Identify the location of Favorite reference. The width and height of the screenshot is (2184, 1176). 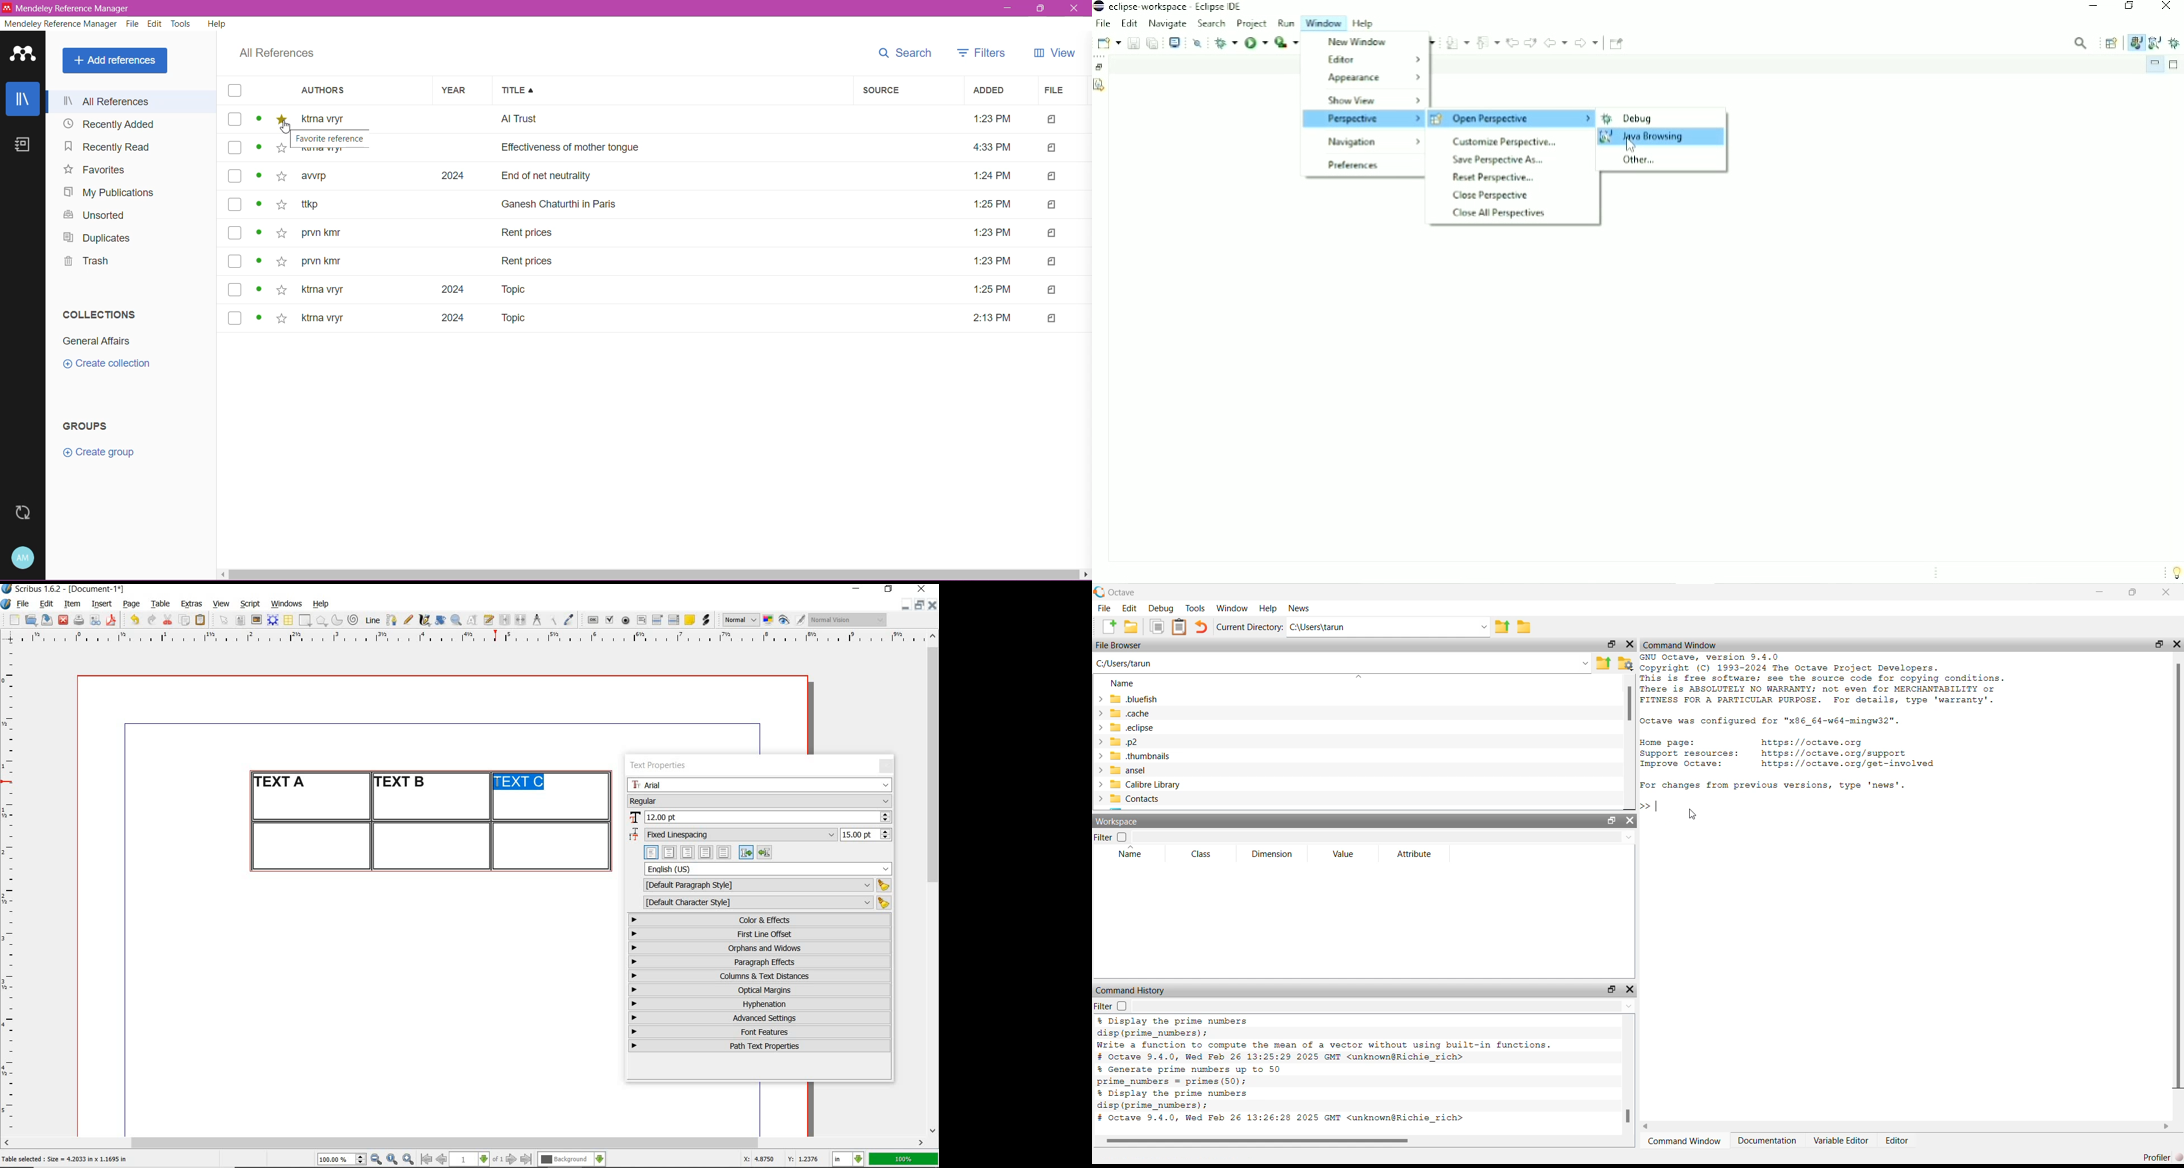
(332, 140).